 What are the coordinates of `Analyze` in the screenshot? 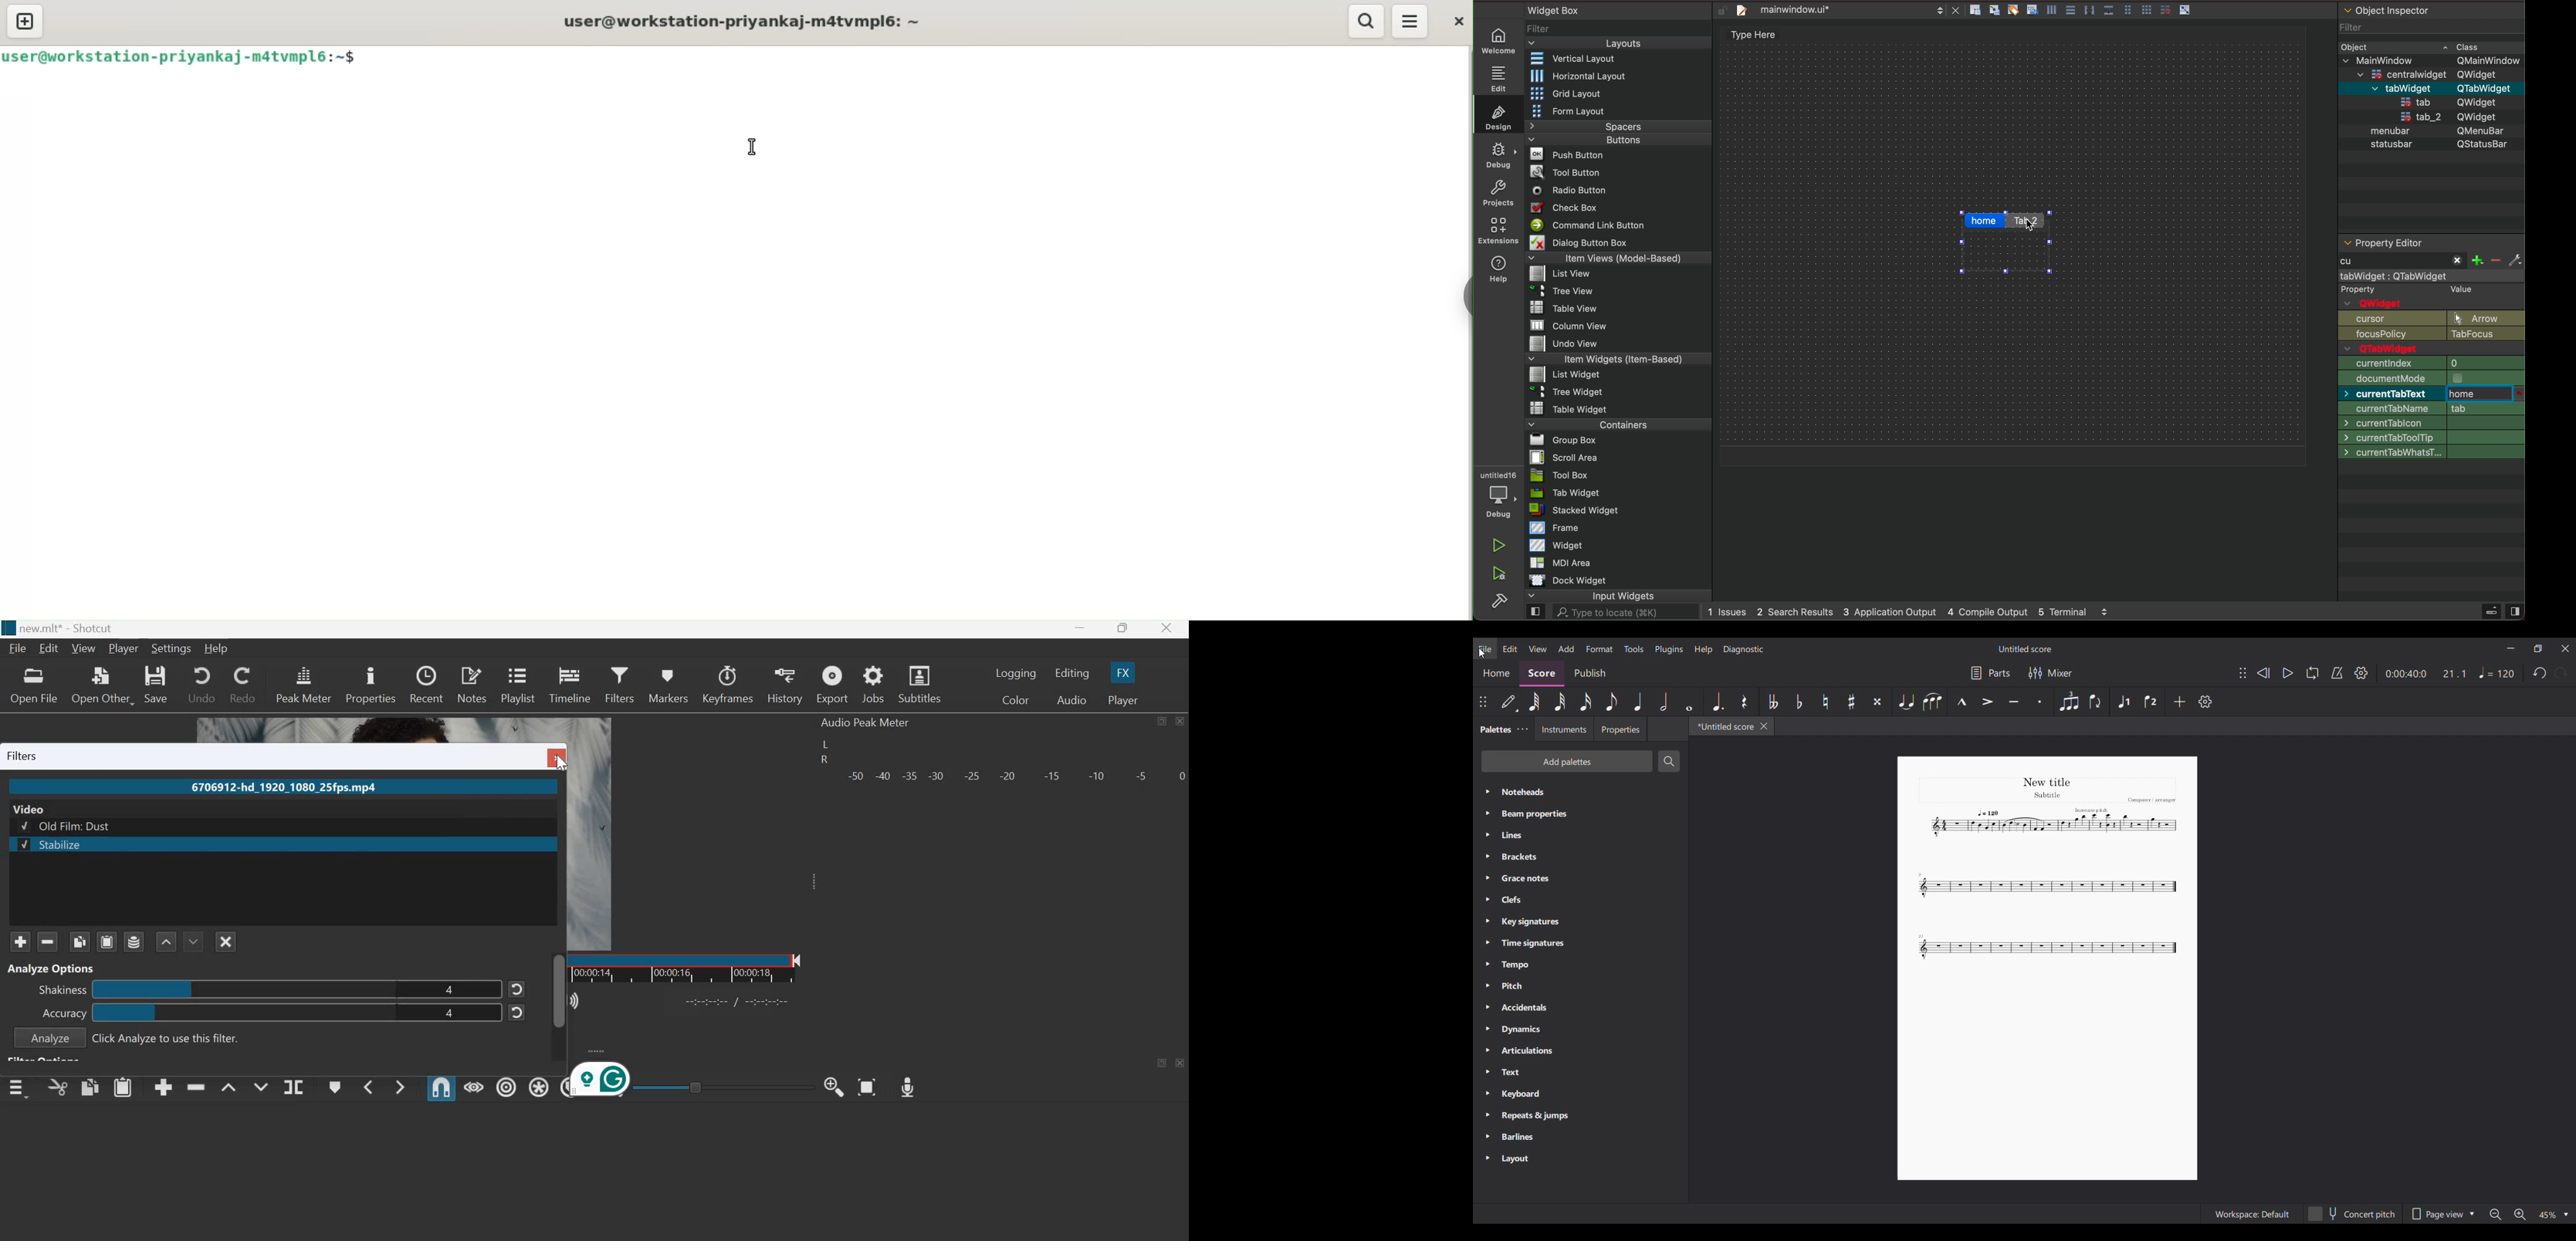 It's located at (50, 1039).